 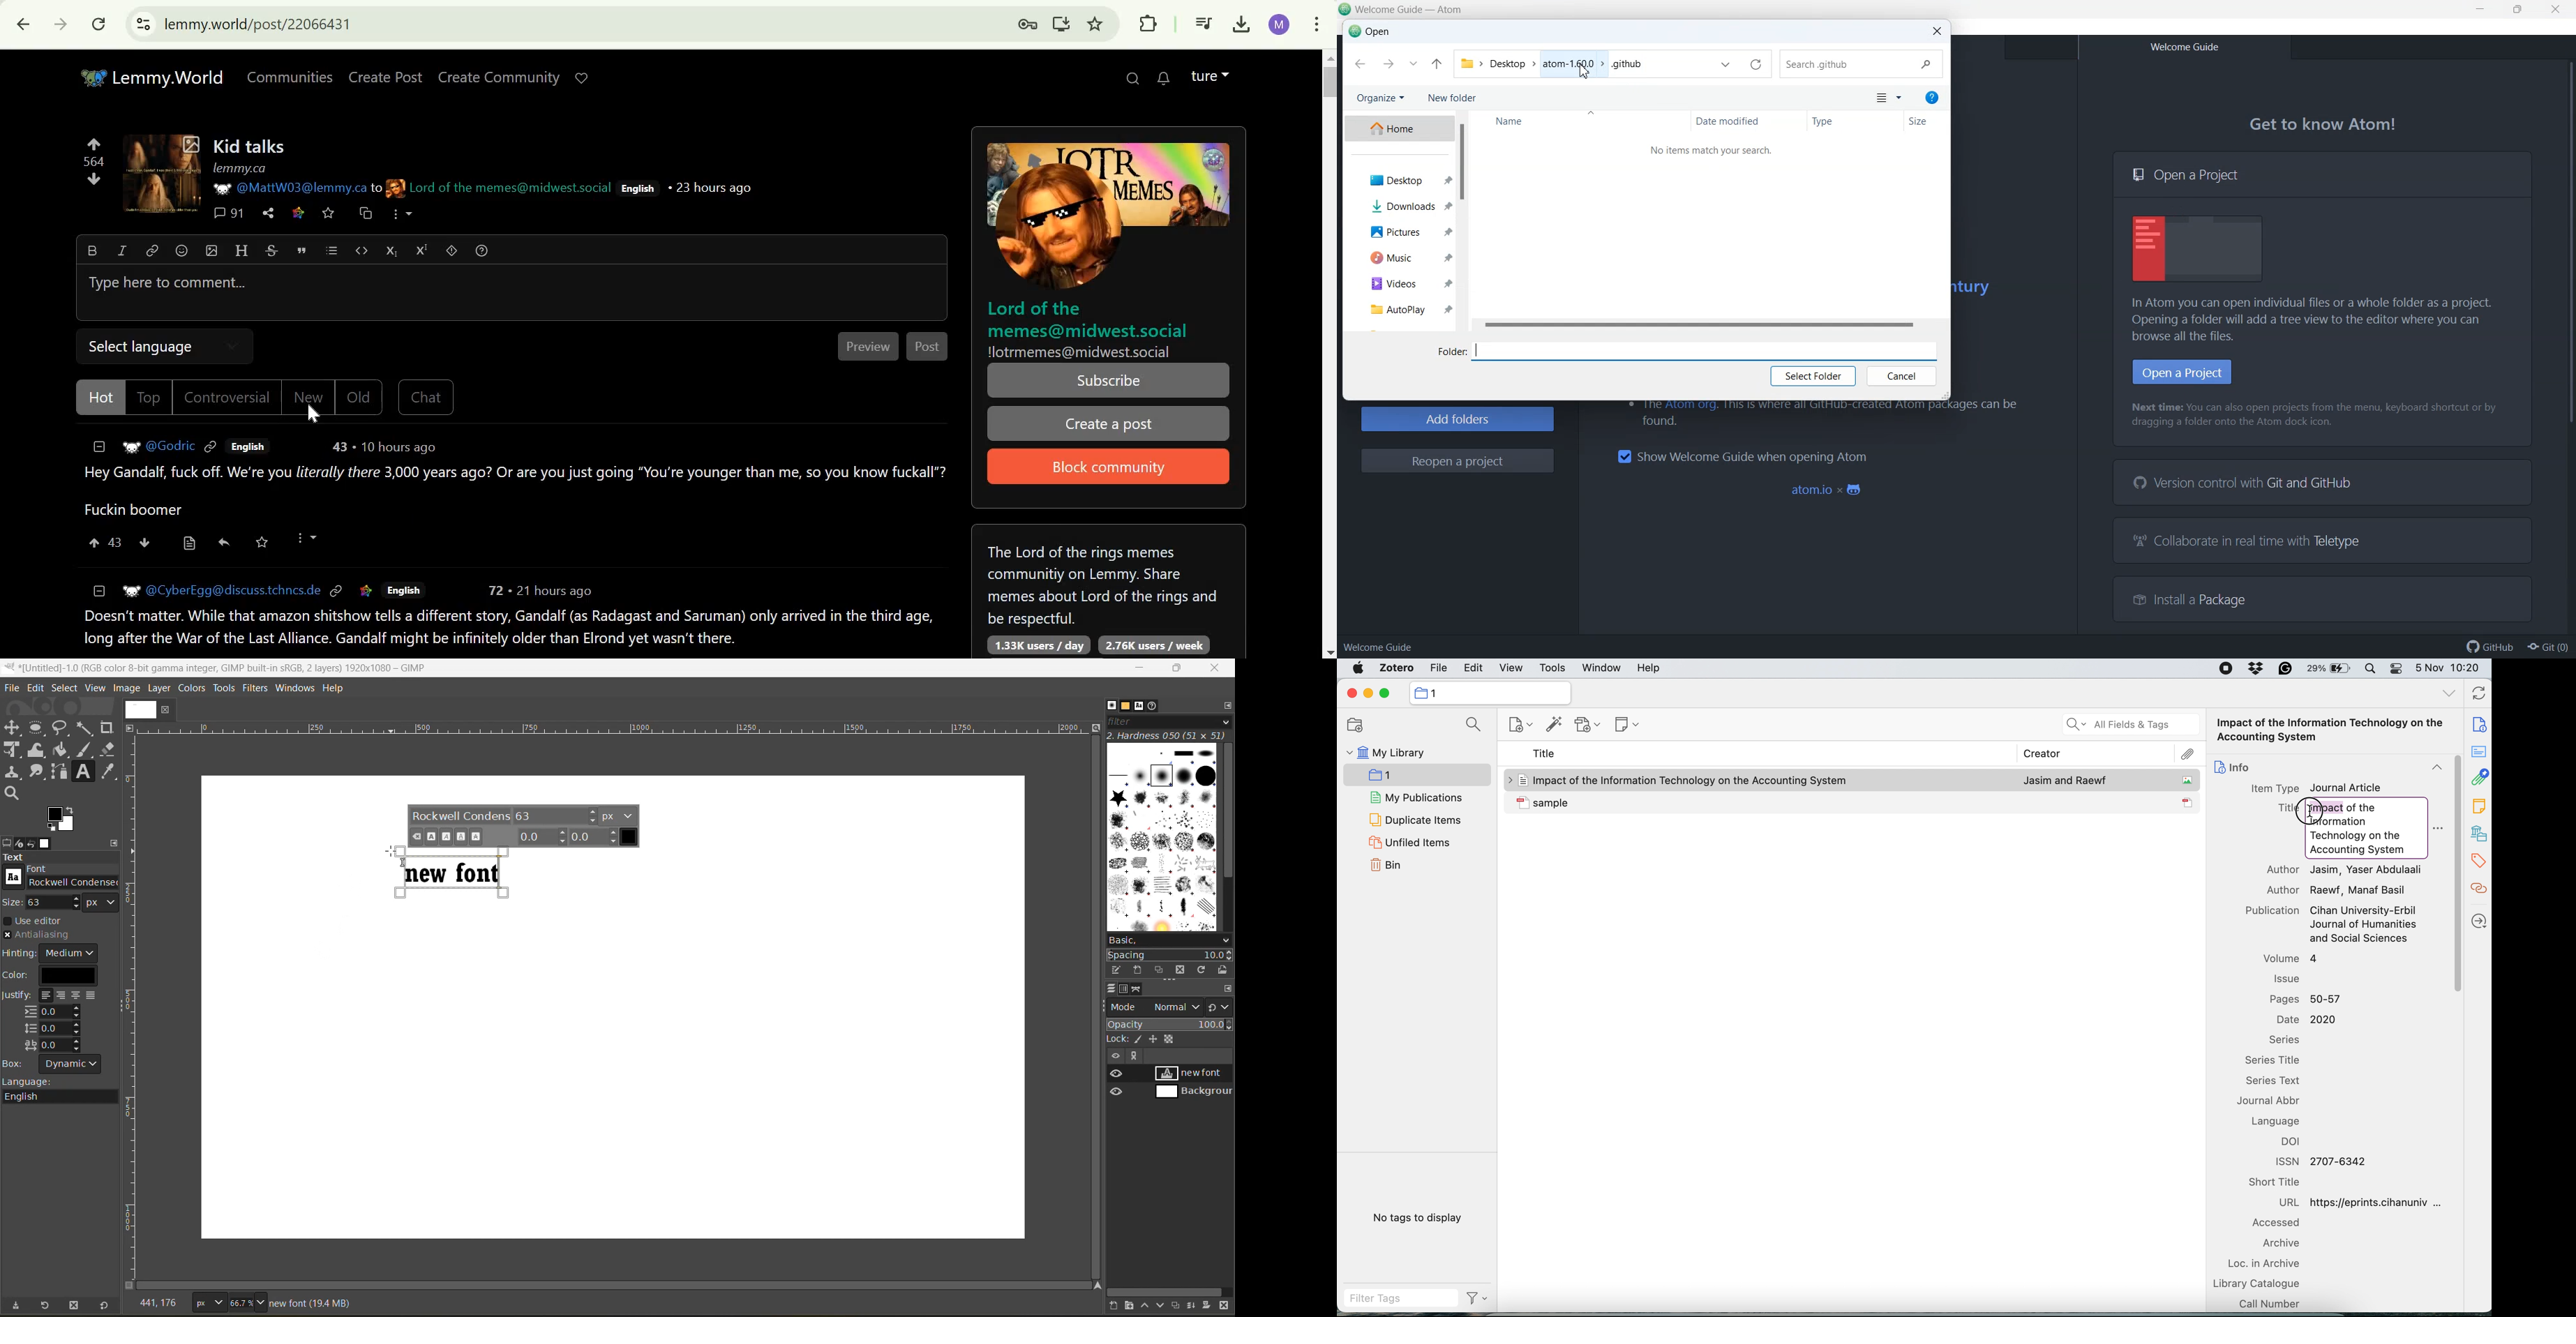 What do you see at coordinates (1476, 1299) in the screenshot?
I see `filter tags` at bounding box center [1476, 1299].